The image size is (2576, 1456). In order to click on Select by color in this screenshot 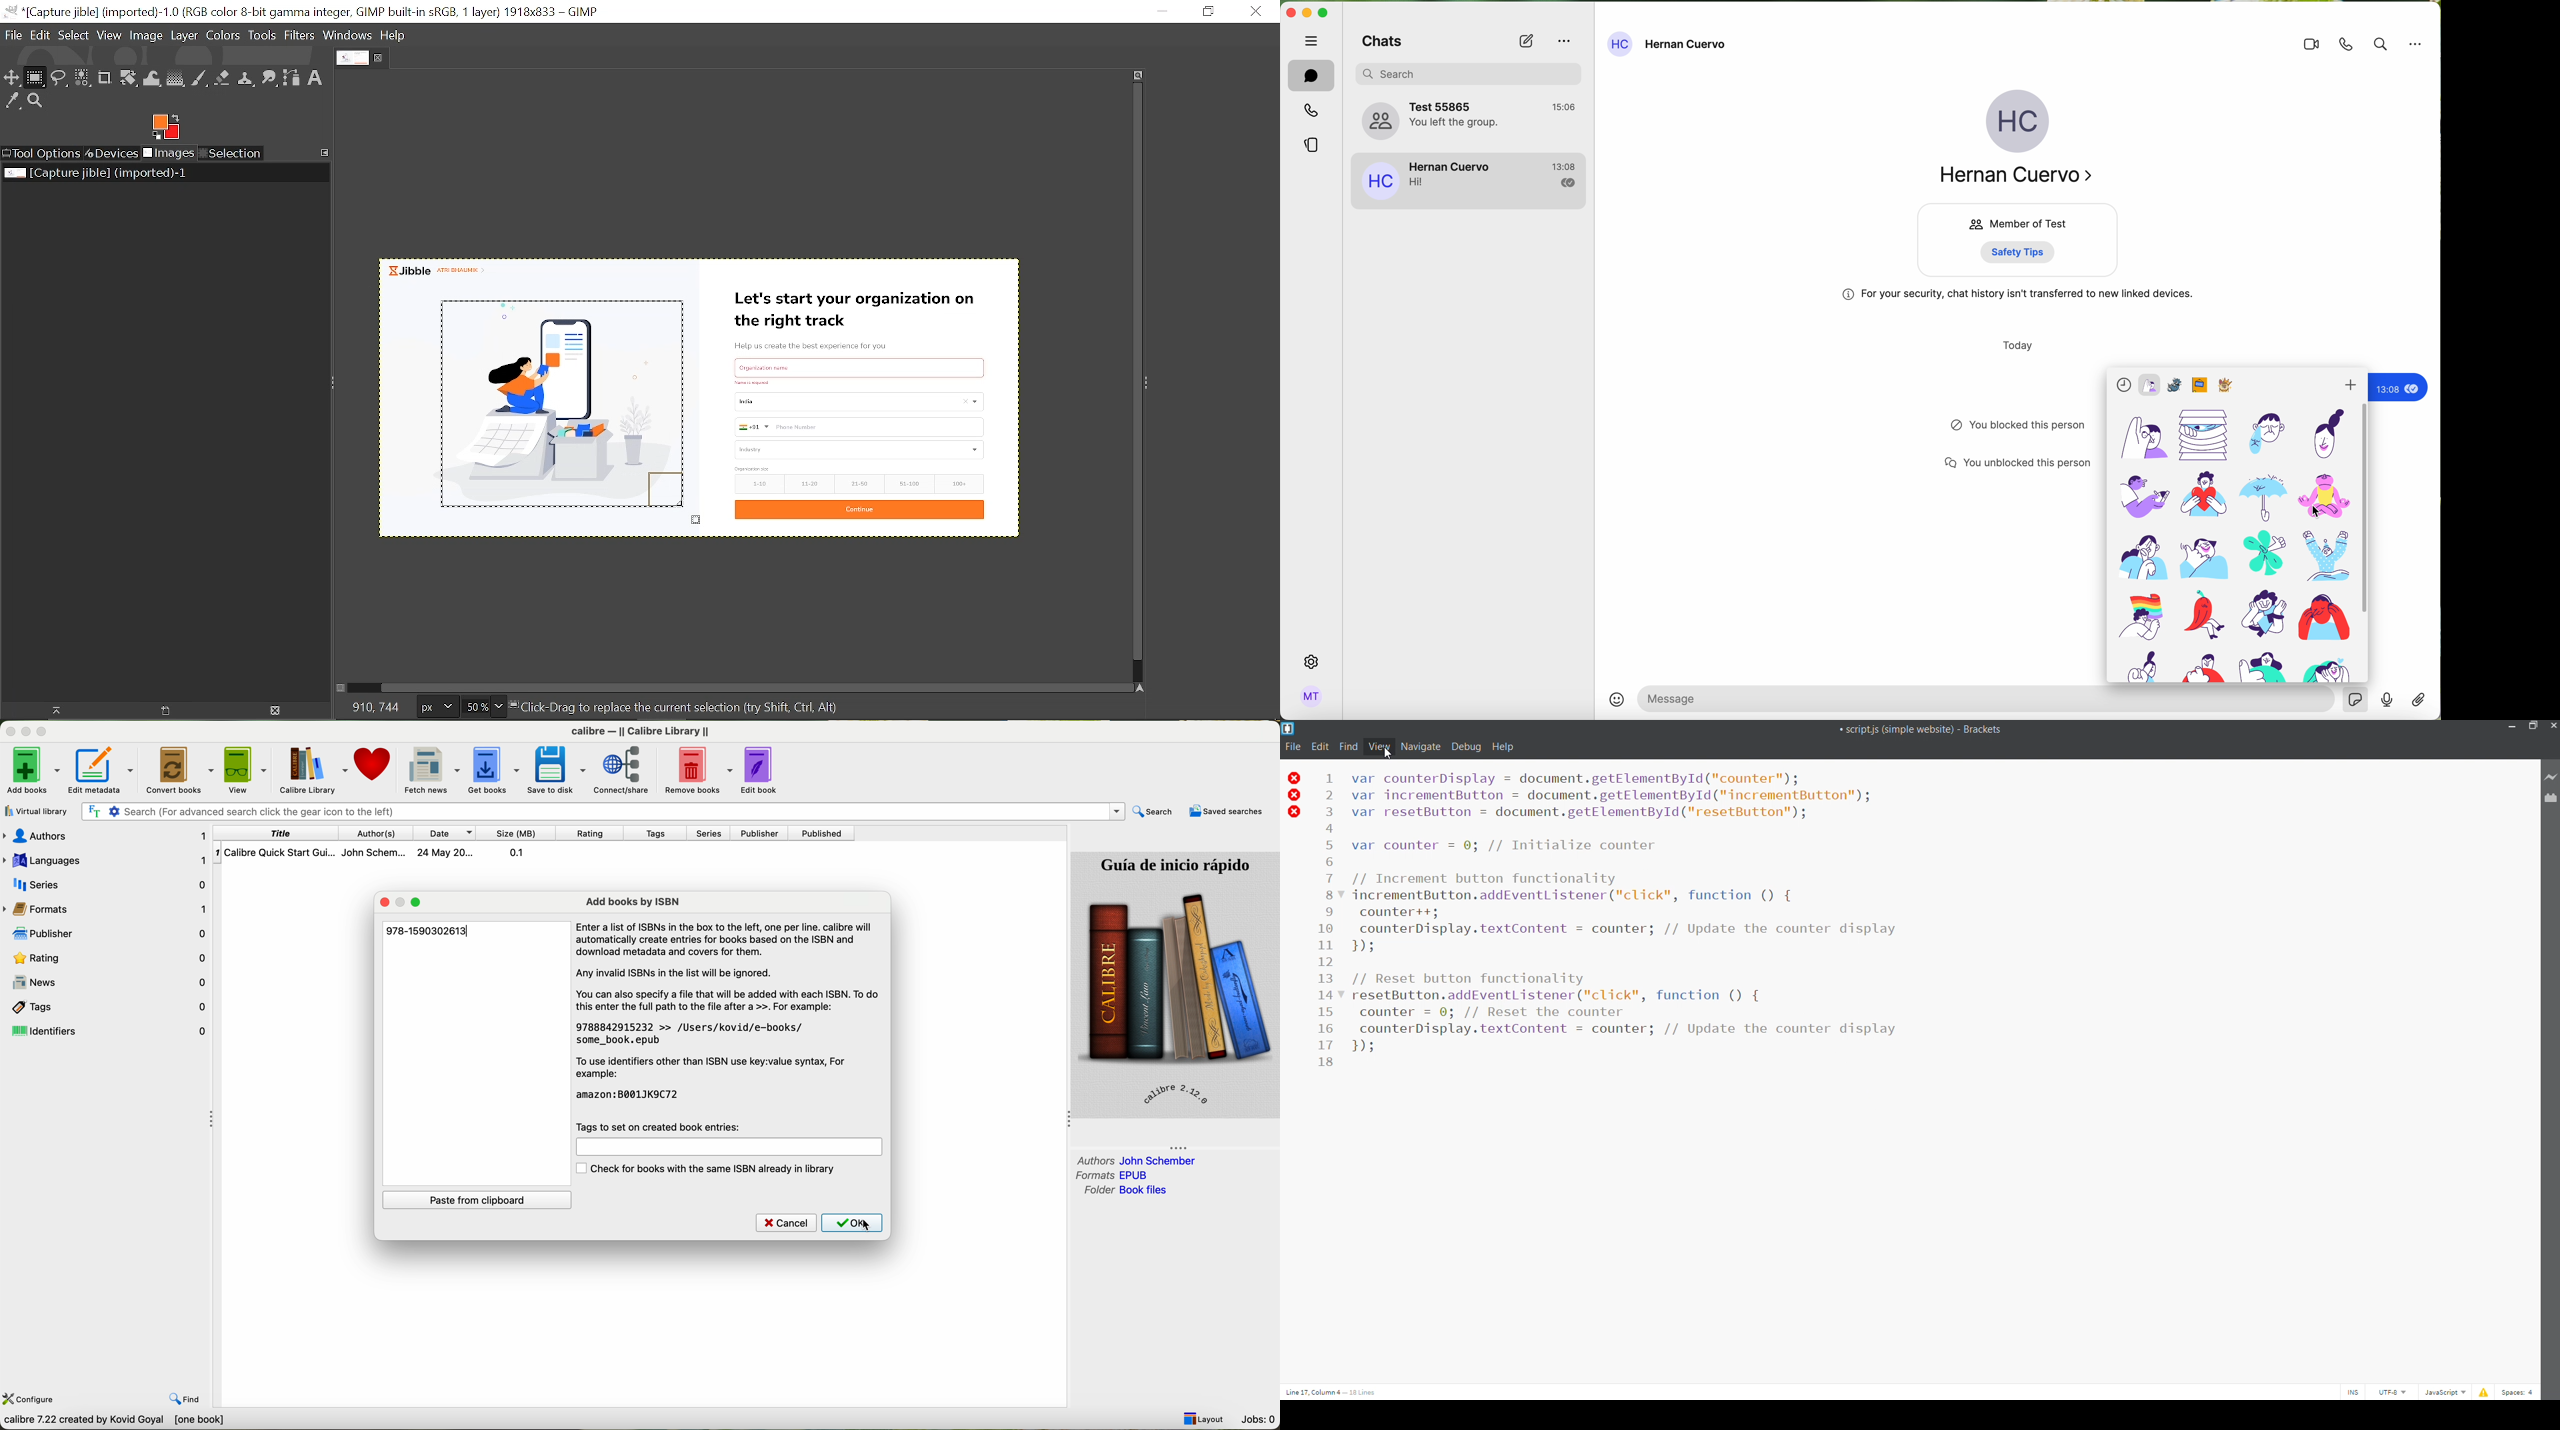, I will do `click(82, 79)`.